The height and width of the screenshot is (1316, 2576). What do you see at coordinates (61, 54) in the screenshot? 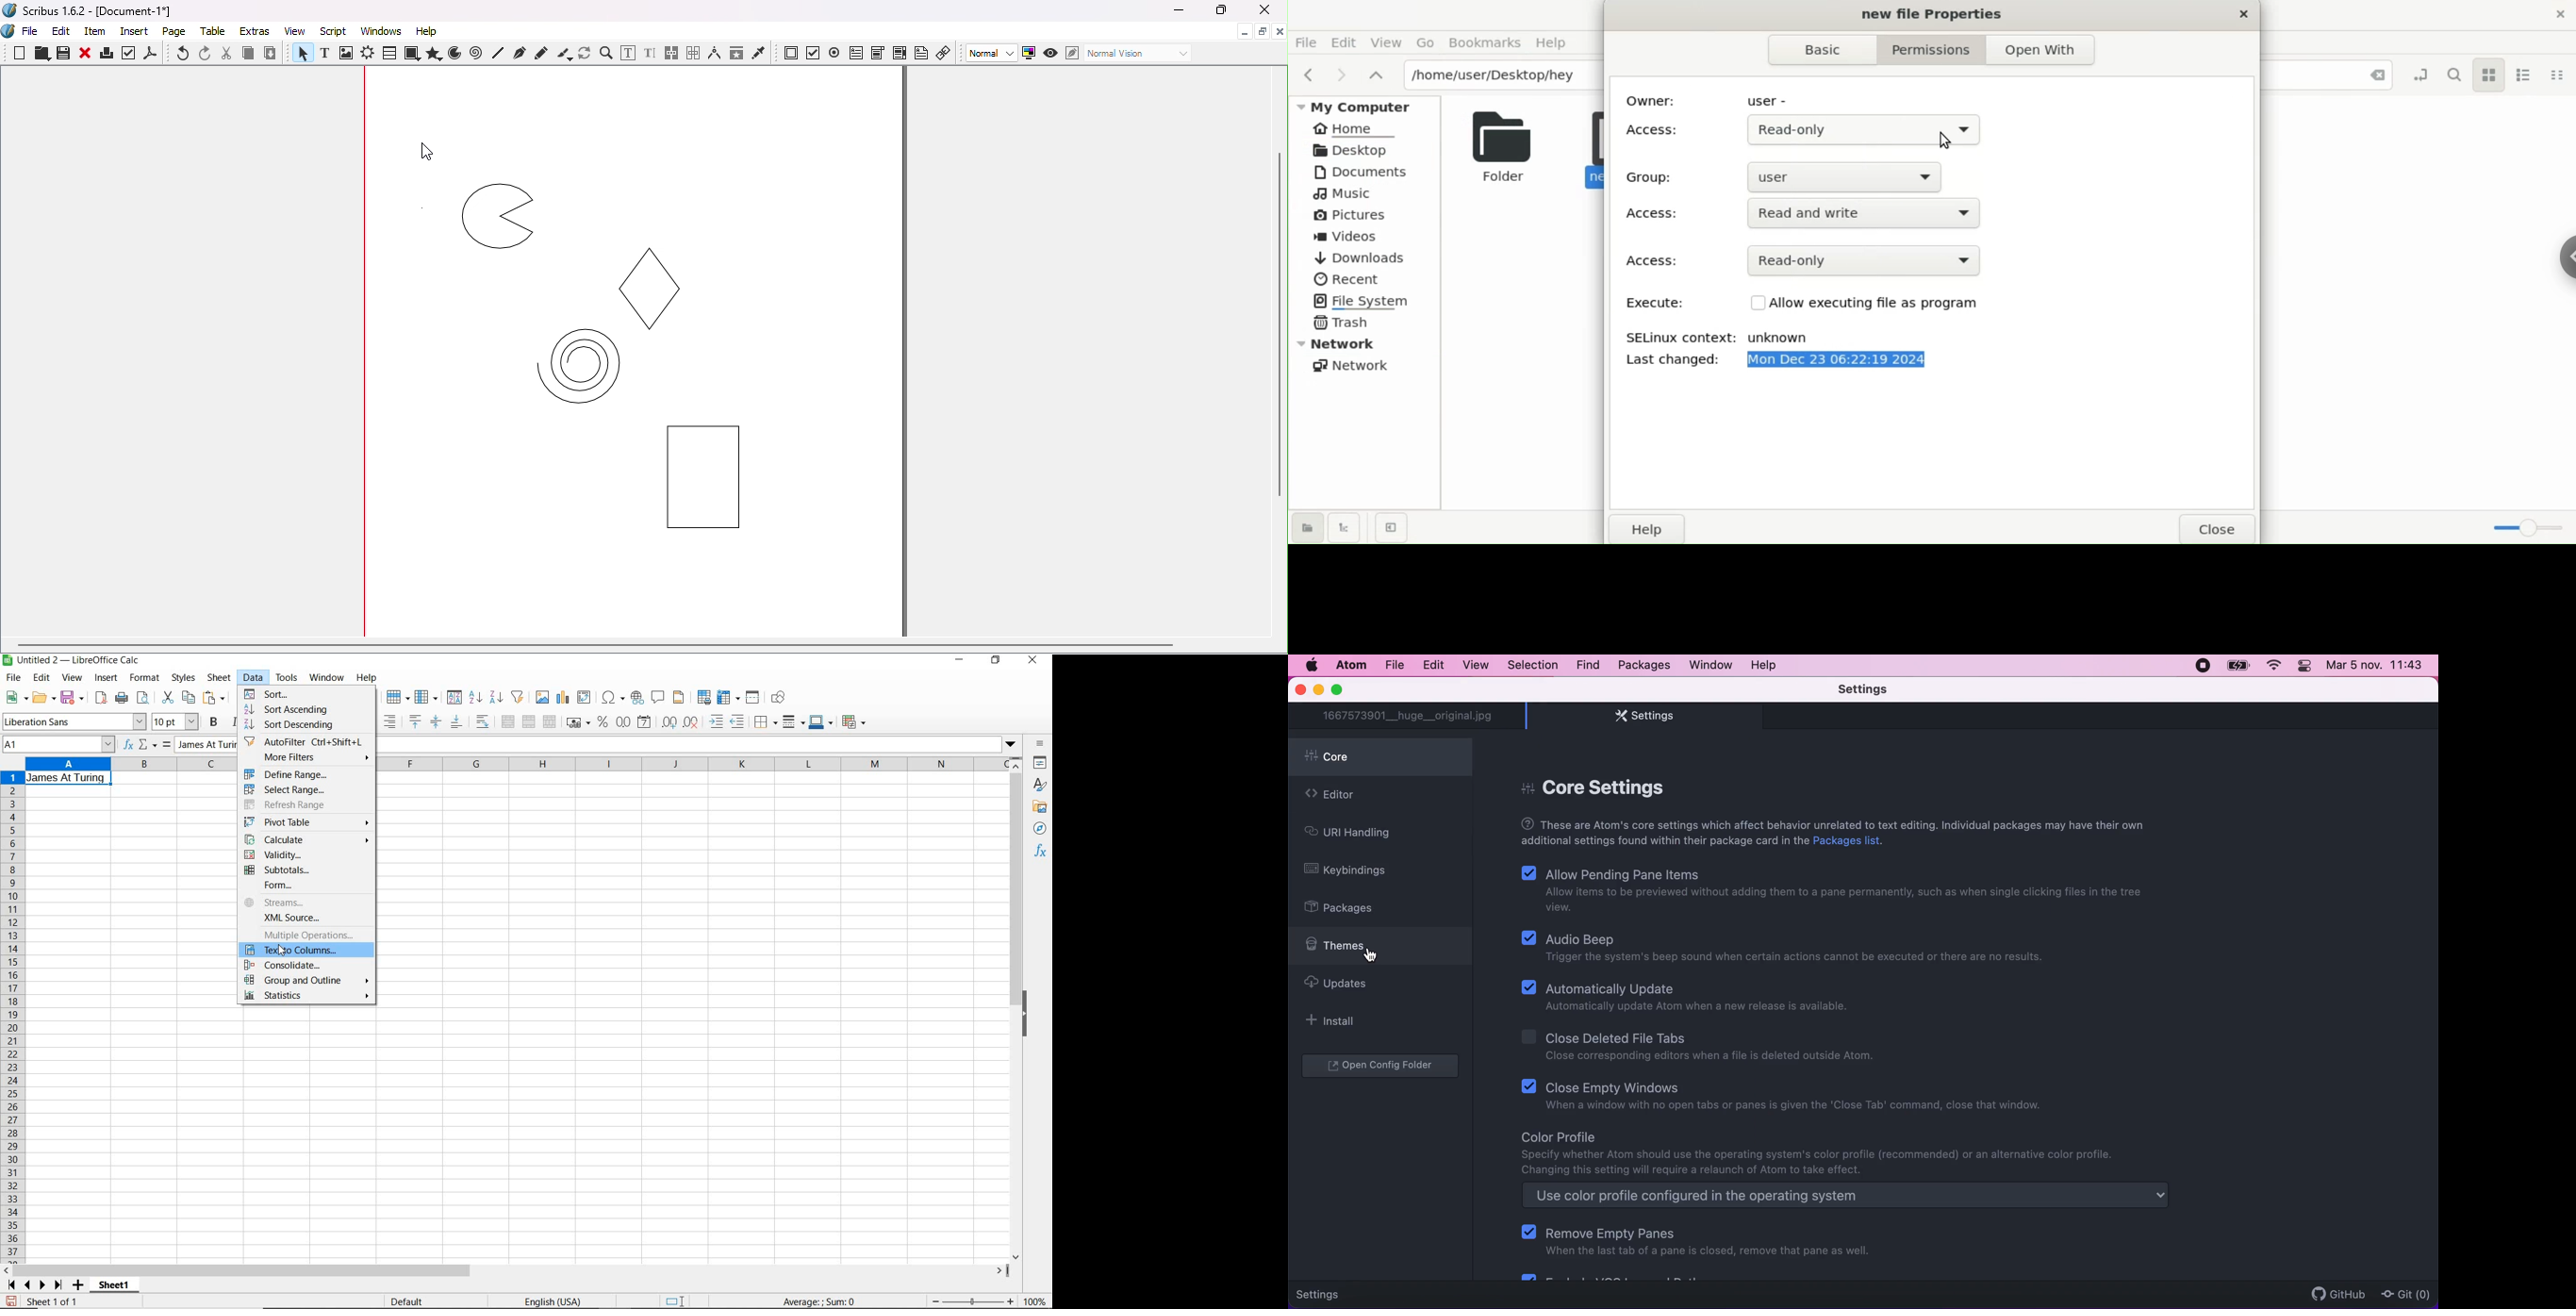
I see `Save` at bounding box center [61, 54].